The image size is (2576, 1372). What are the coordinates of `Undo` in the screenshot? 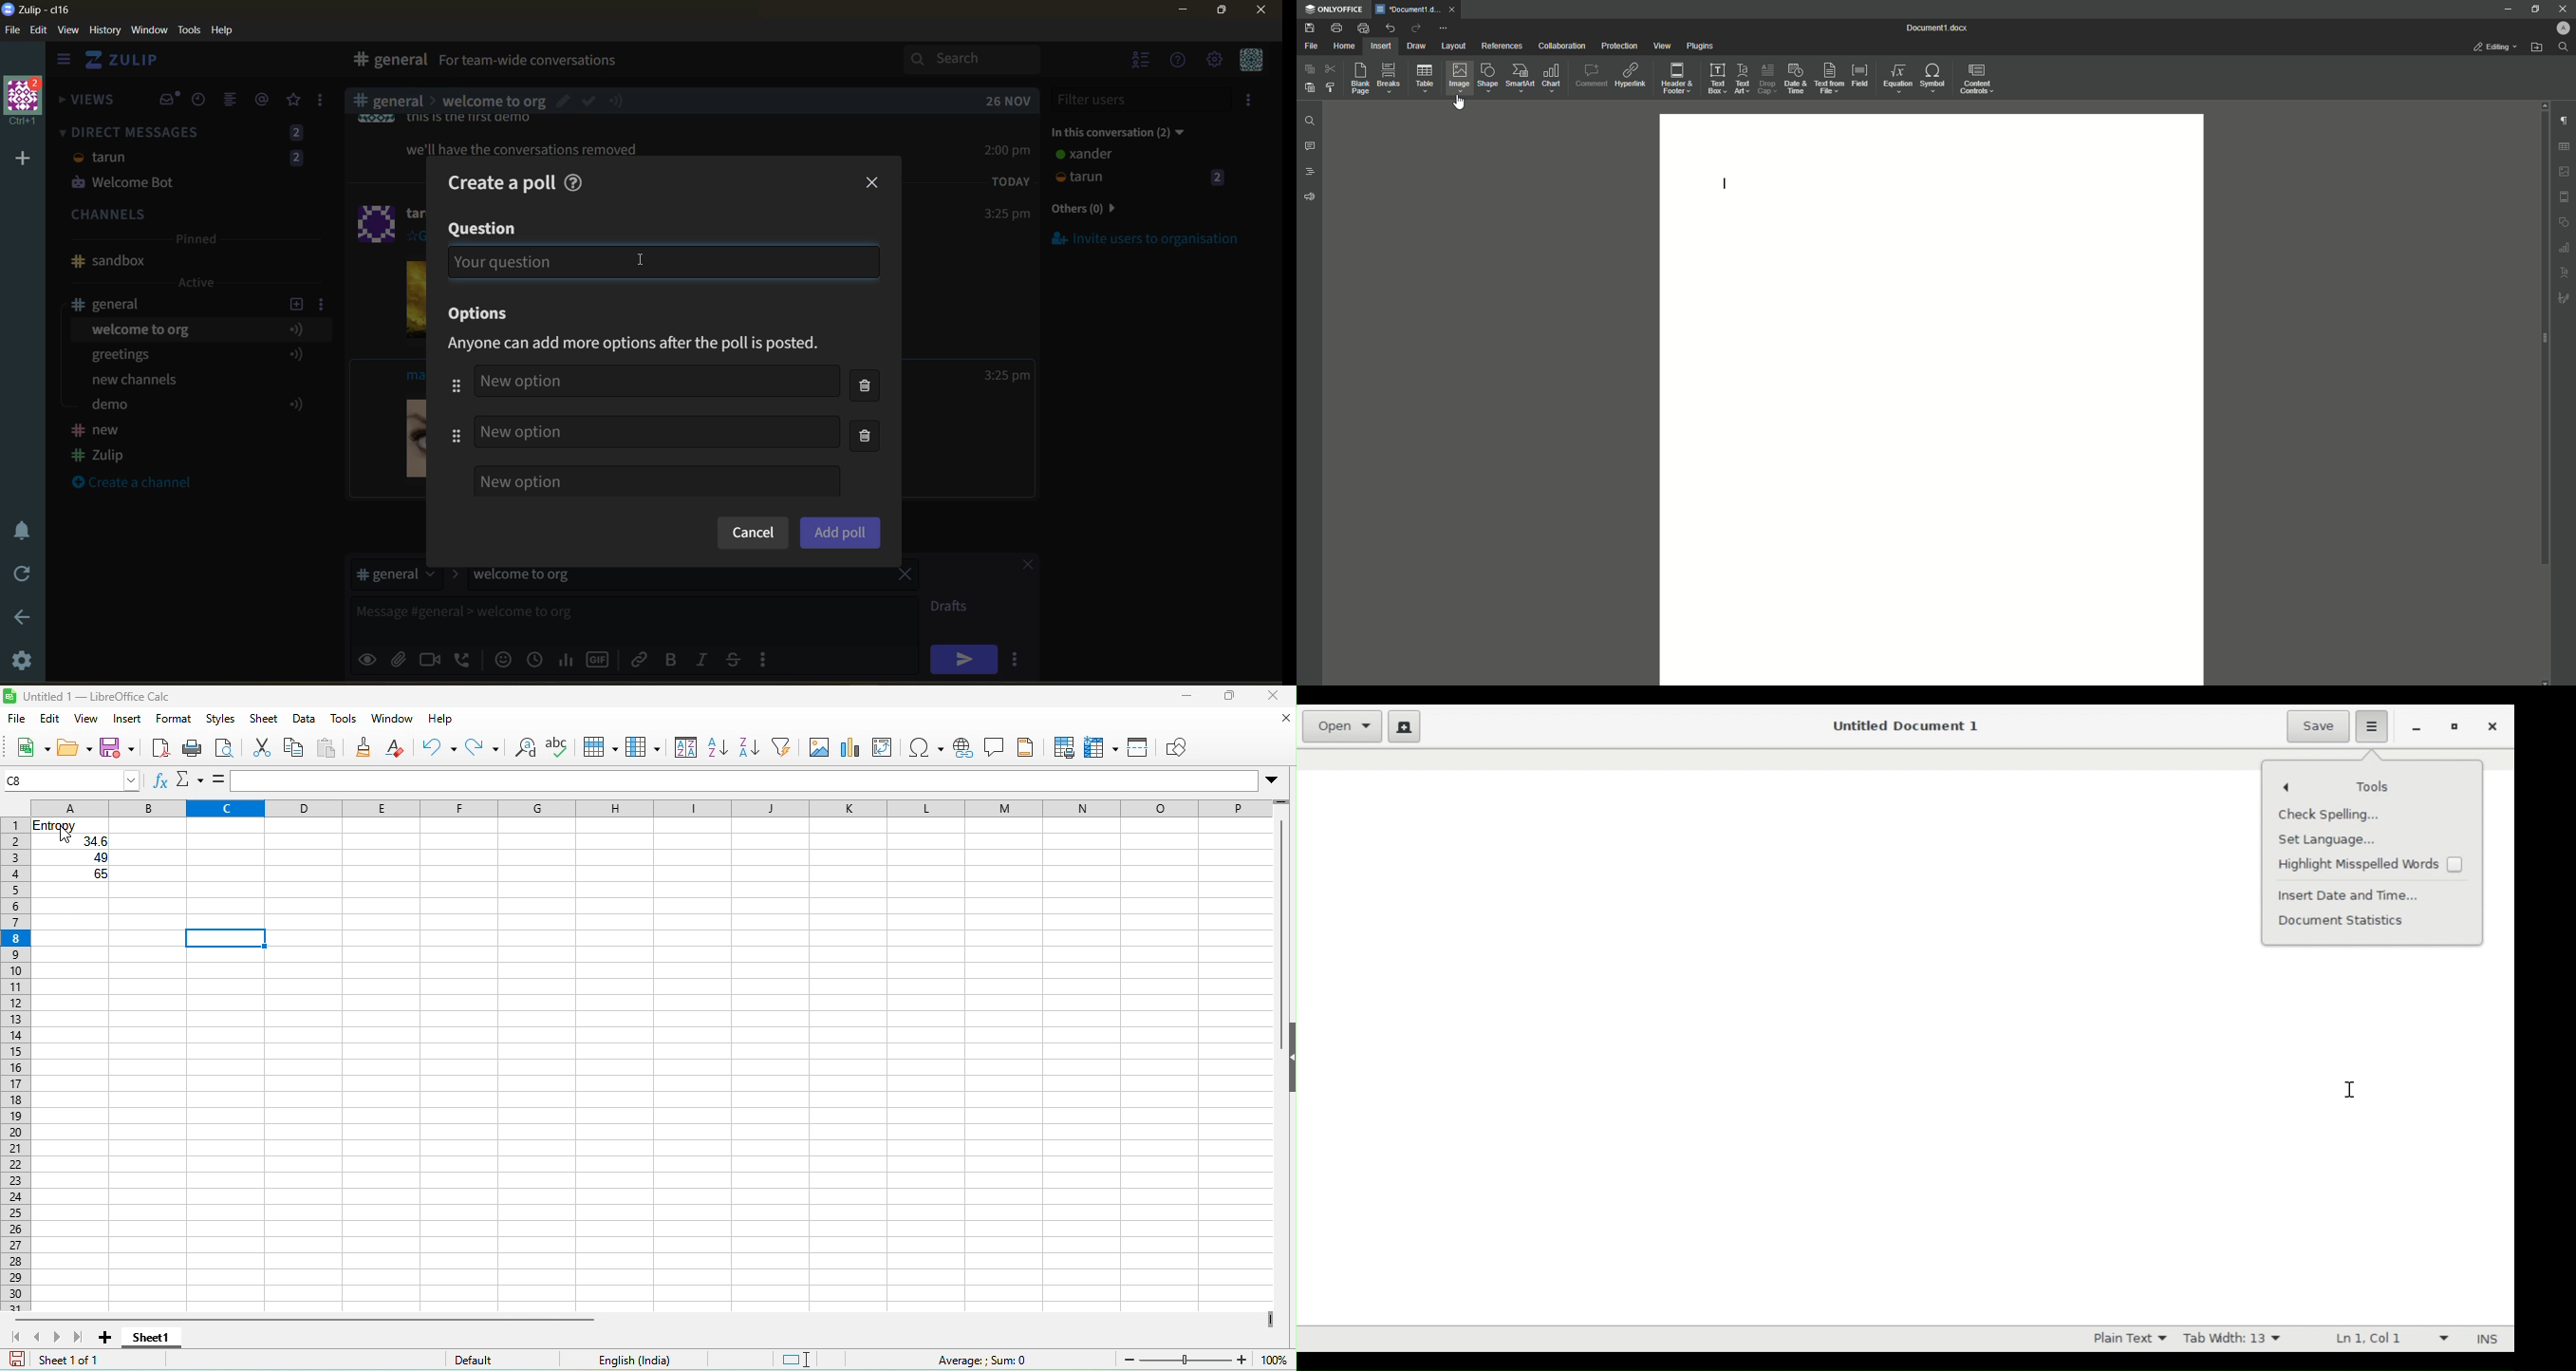 It's located at (1390, 28).